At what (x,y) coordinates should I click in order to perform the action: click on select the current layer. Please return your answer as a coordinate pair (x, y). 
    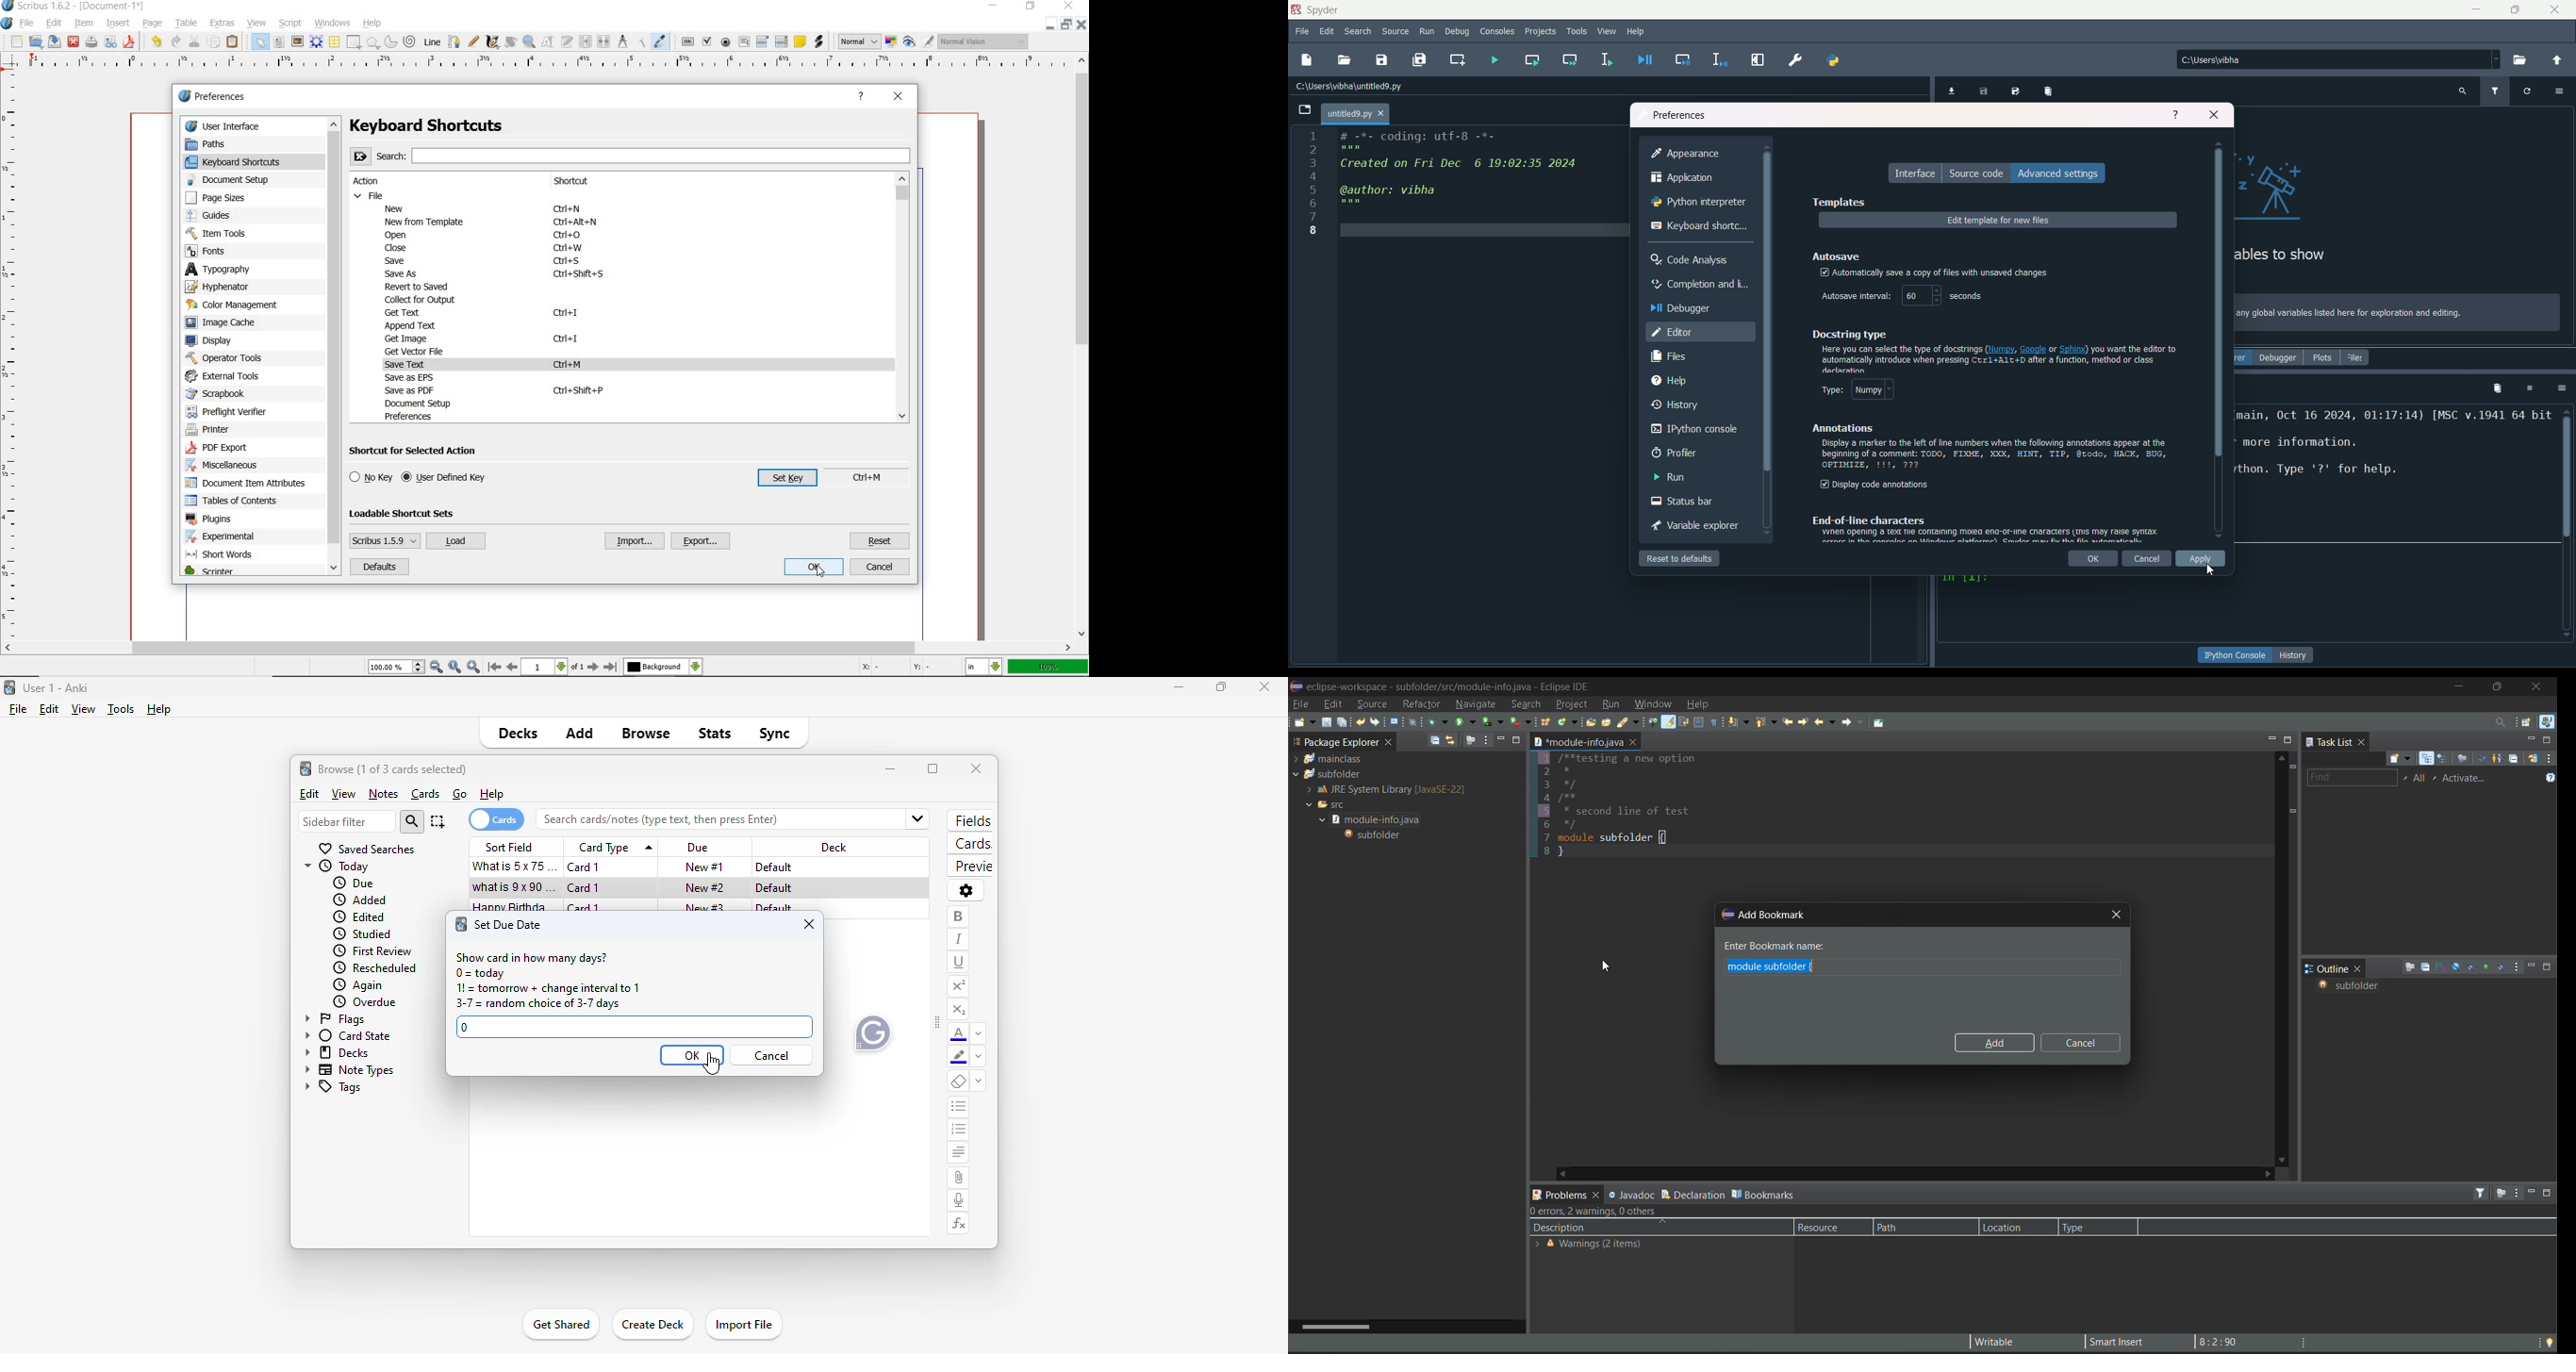
    Looking at the image, I should click on (663, 668).